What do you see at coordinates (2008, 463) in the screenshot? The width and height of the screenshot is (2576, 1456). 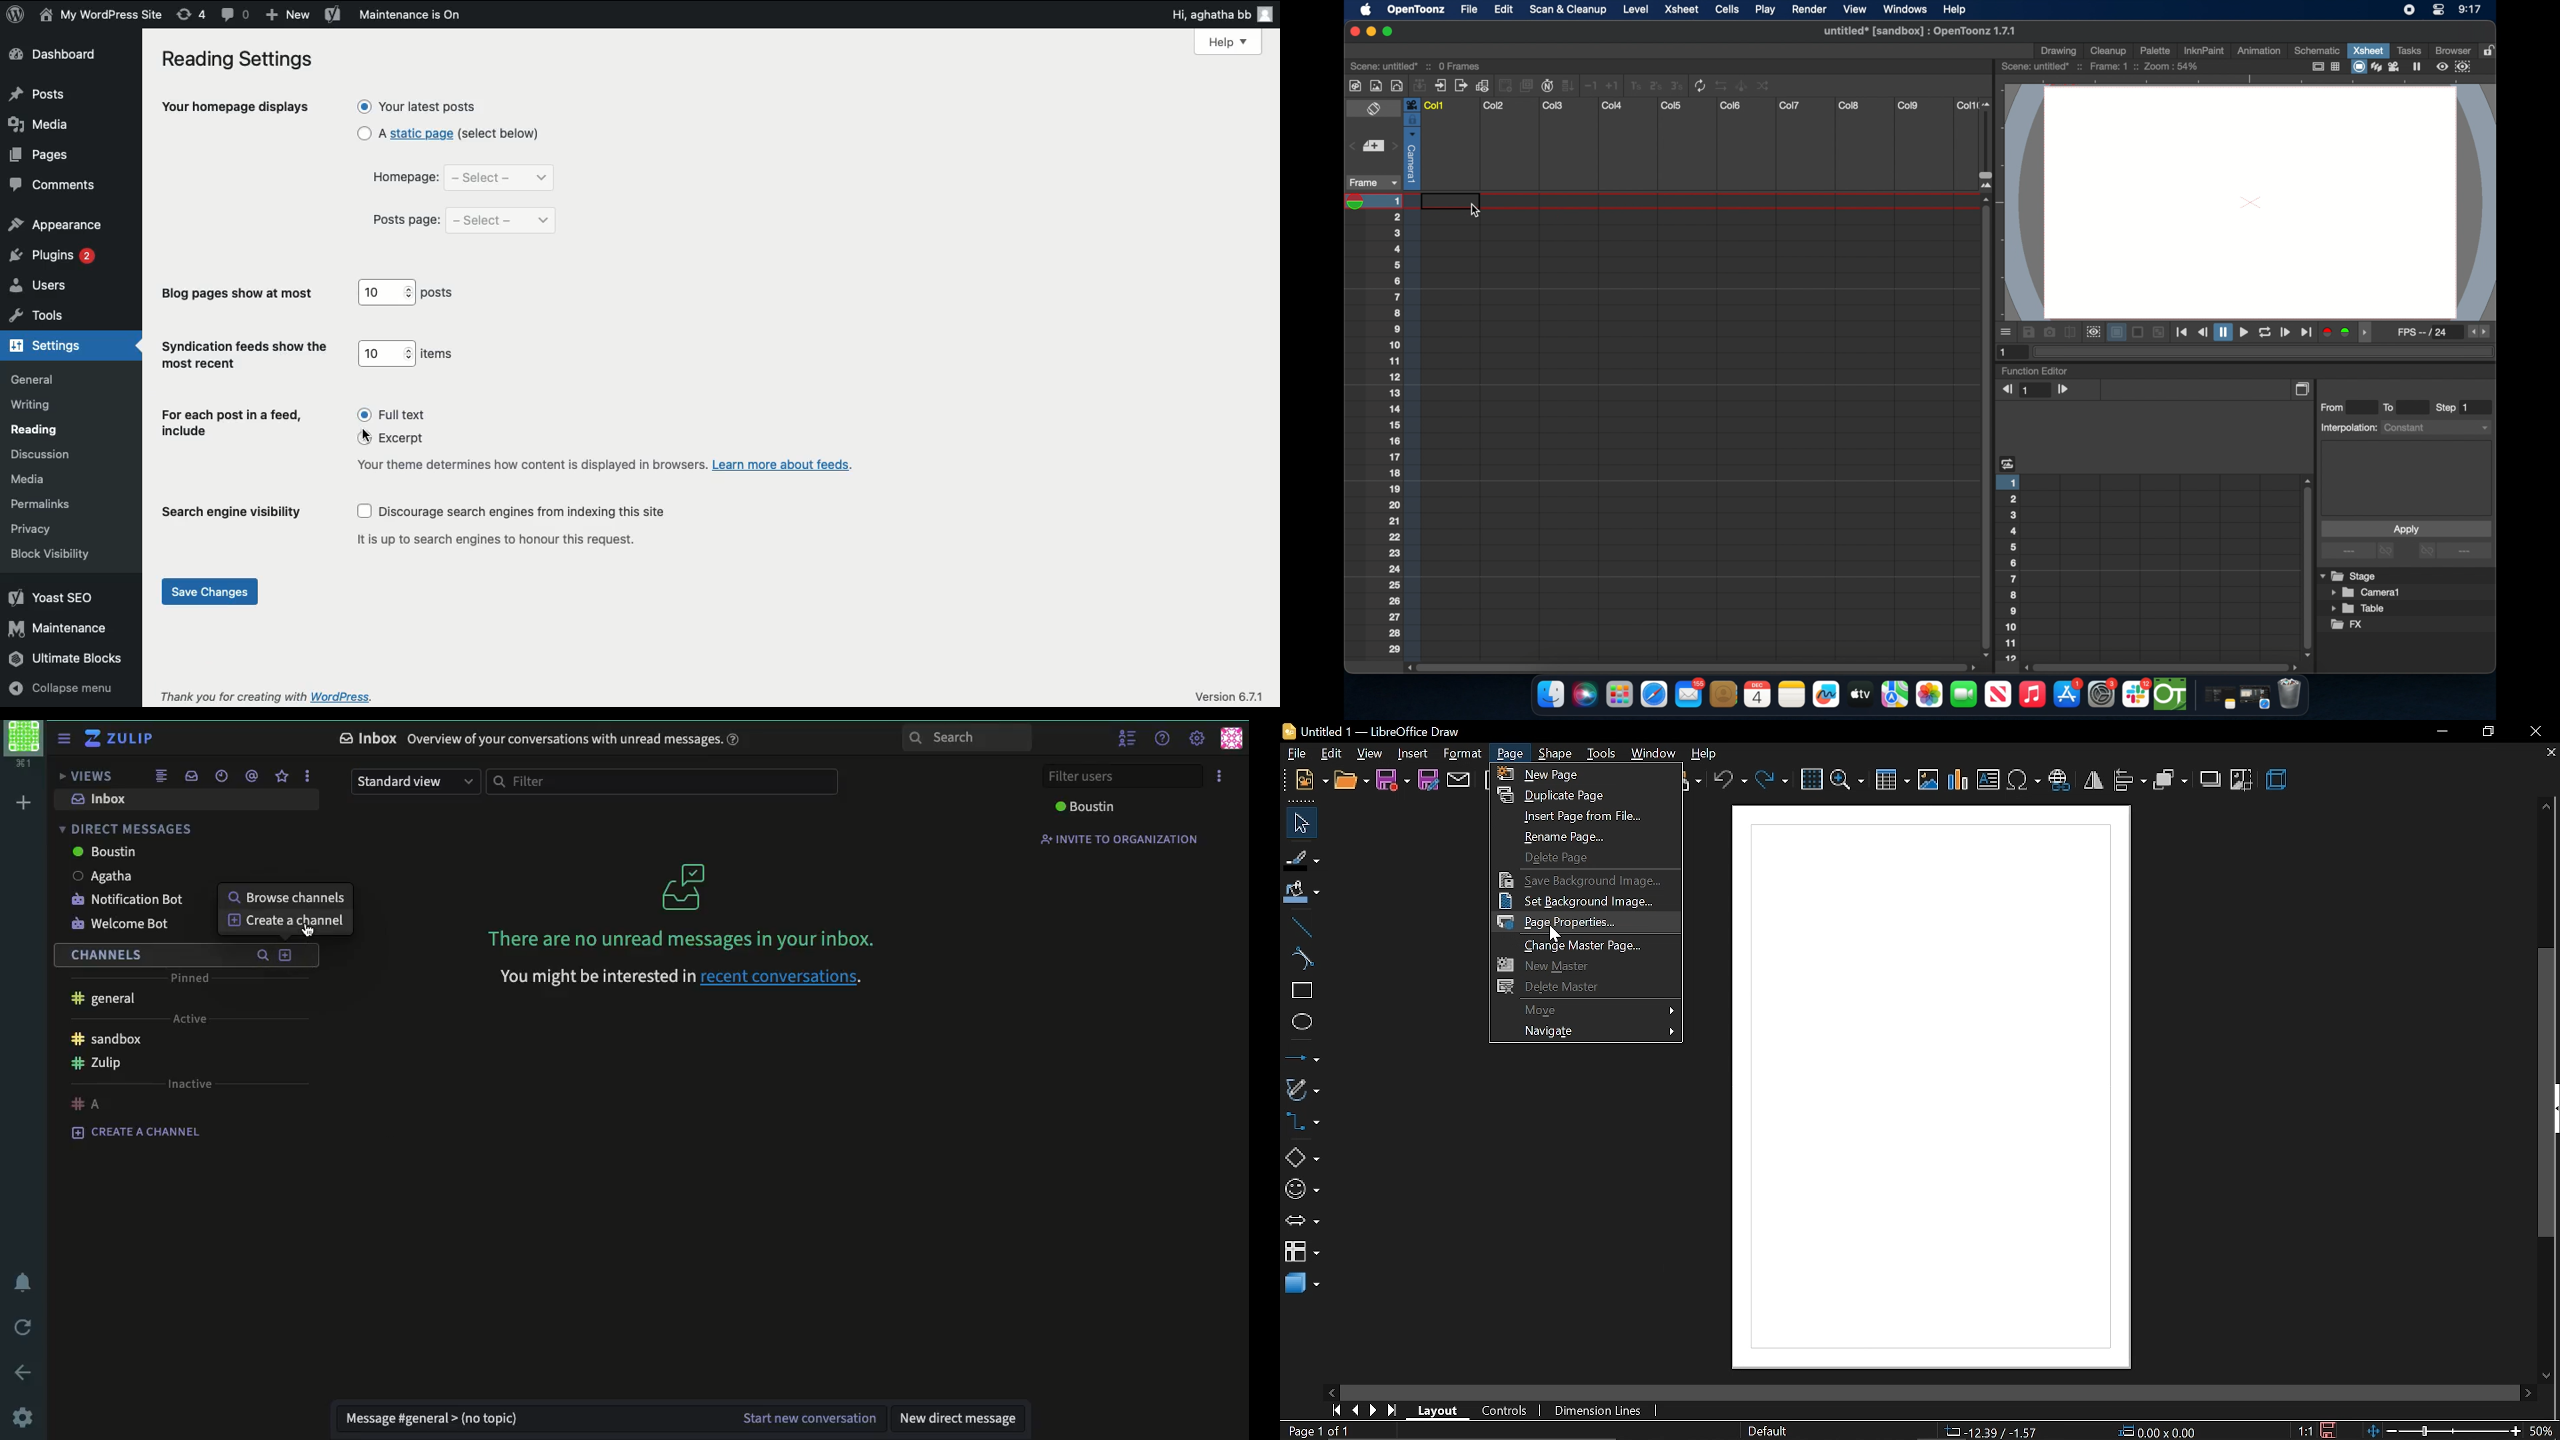 I see `heading` at bounding box center [2008, 463].